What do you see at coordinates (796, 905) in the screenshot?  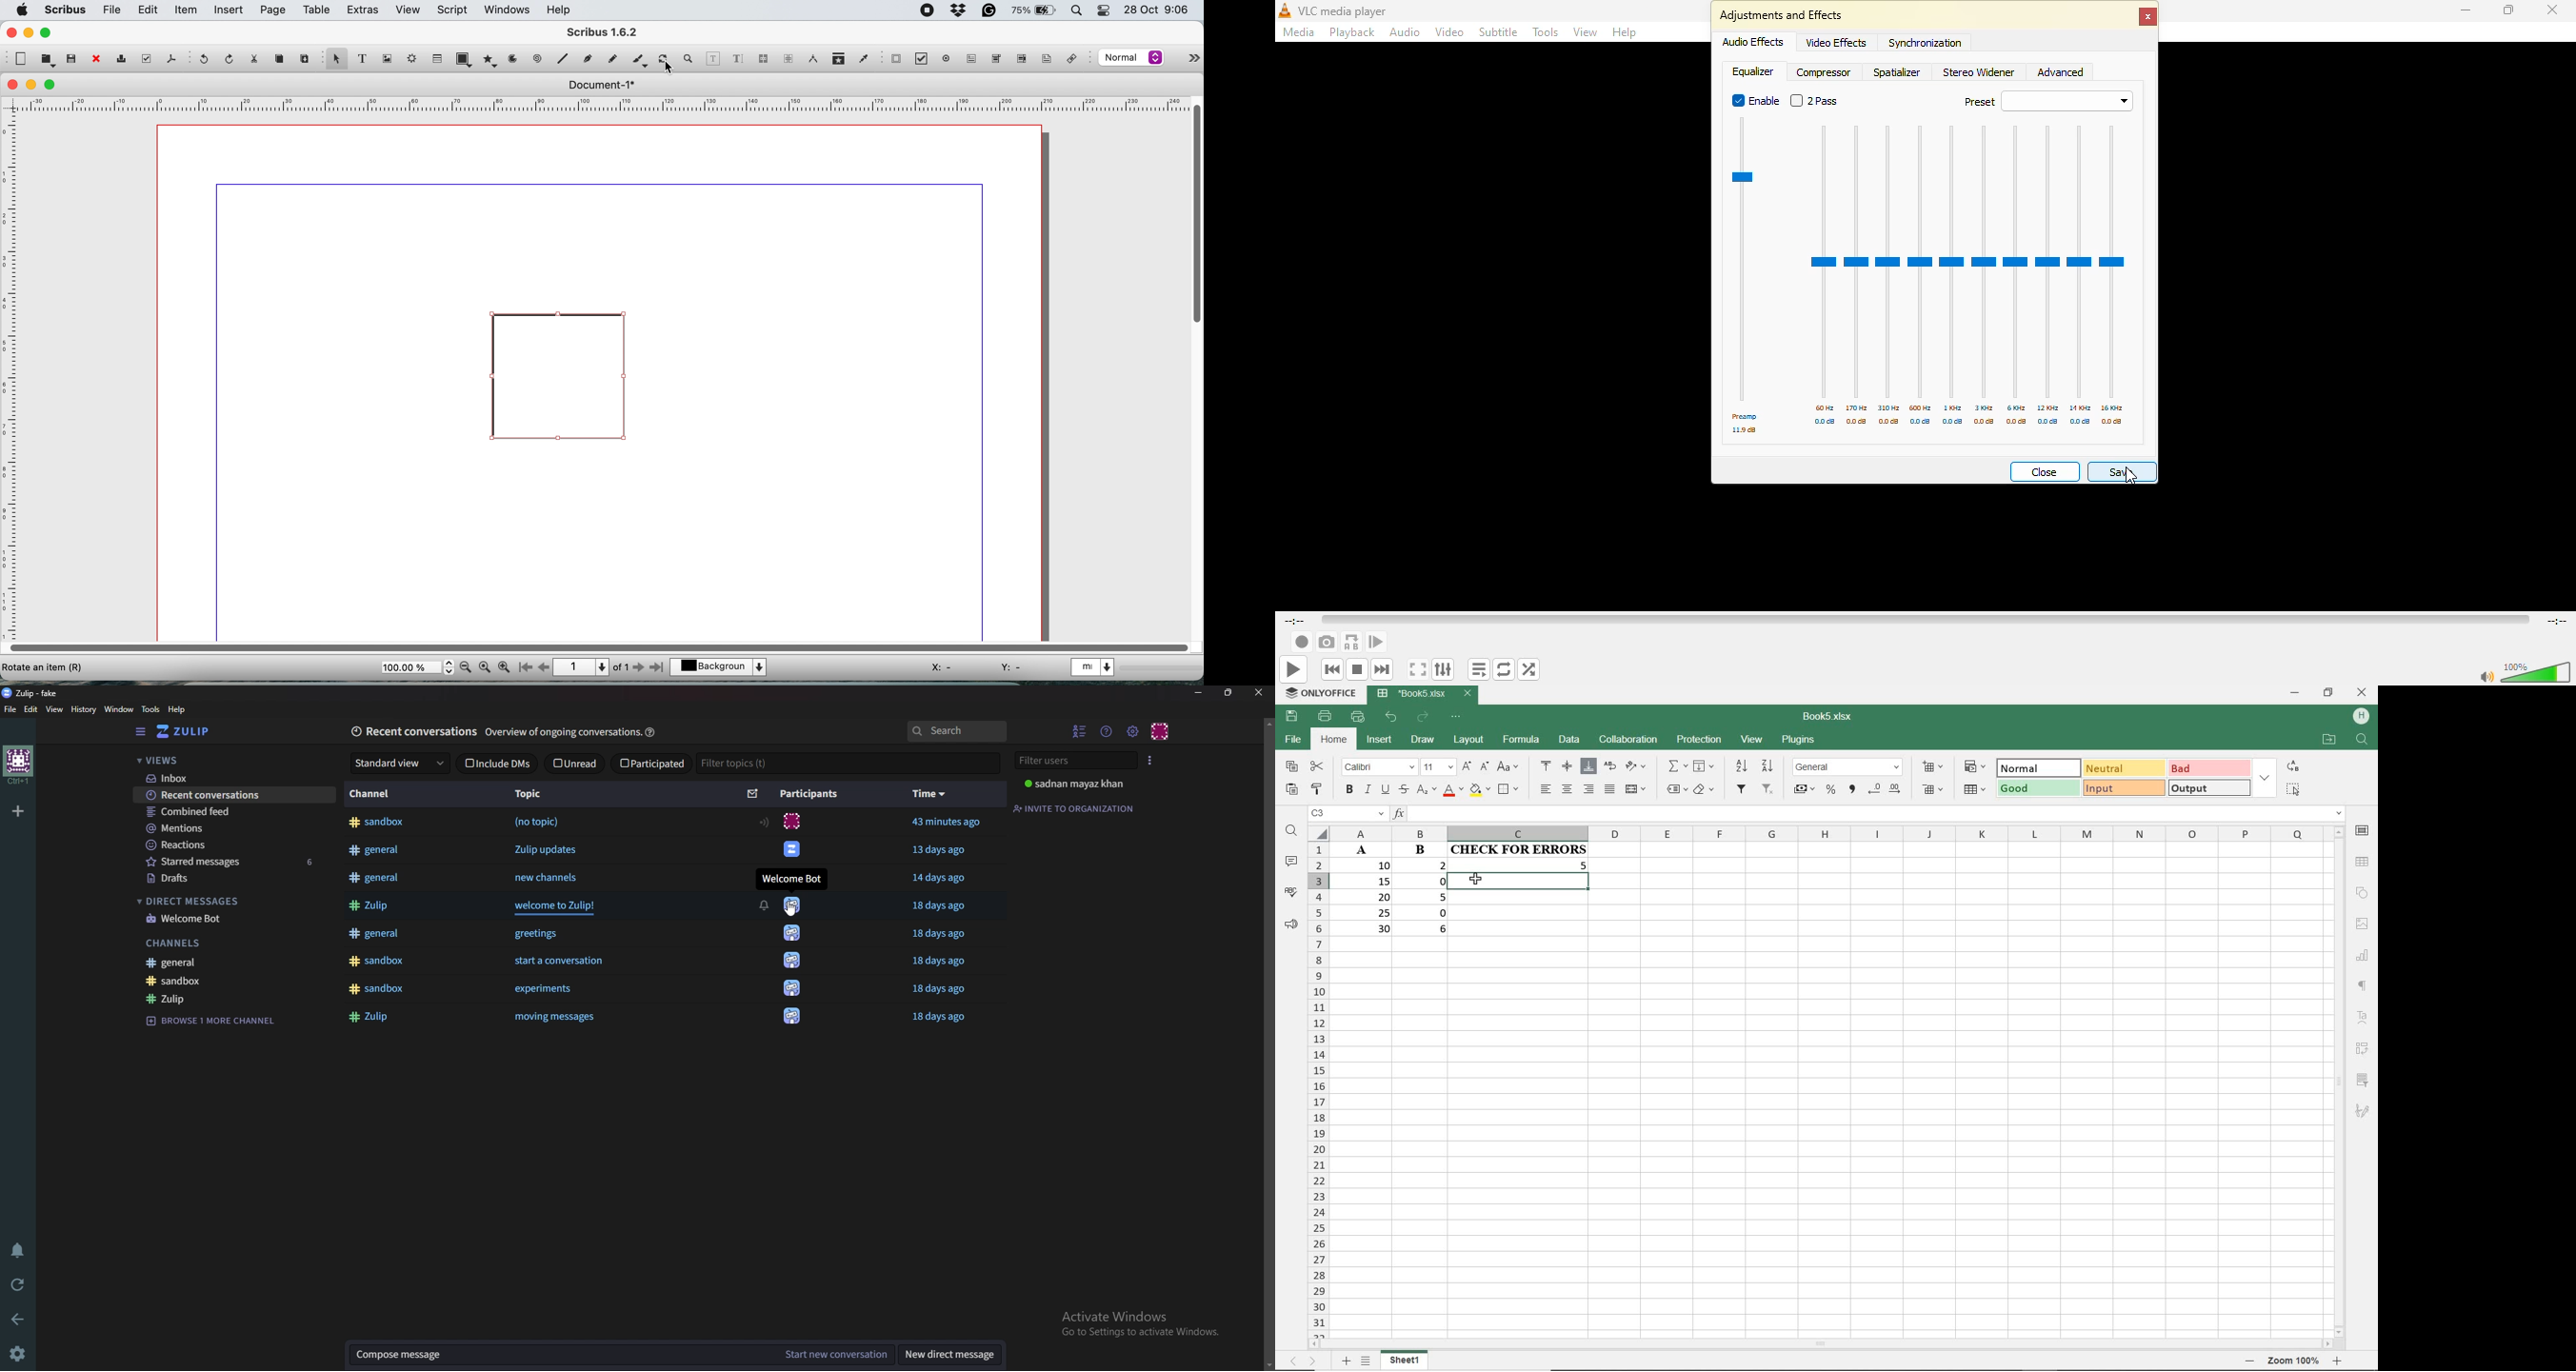 I see `icon` at bounding box center [796, 905].